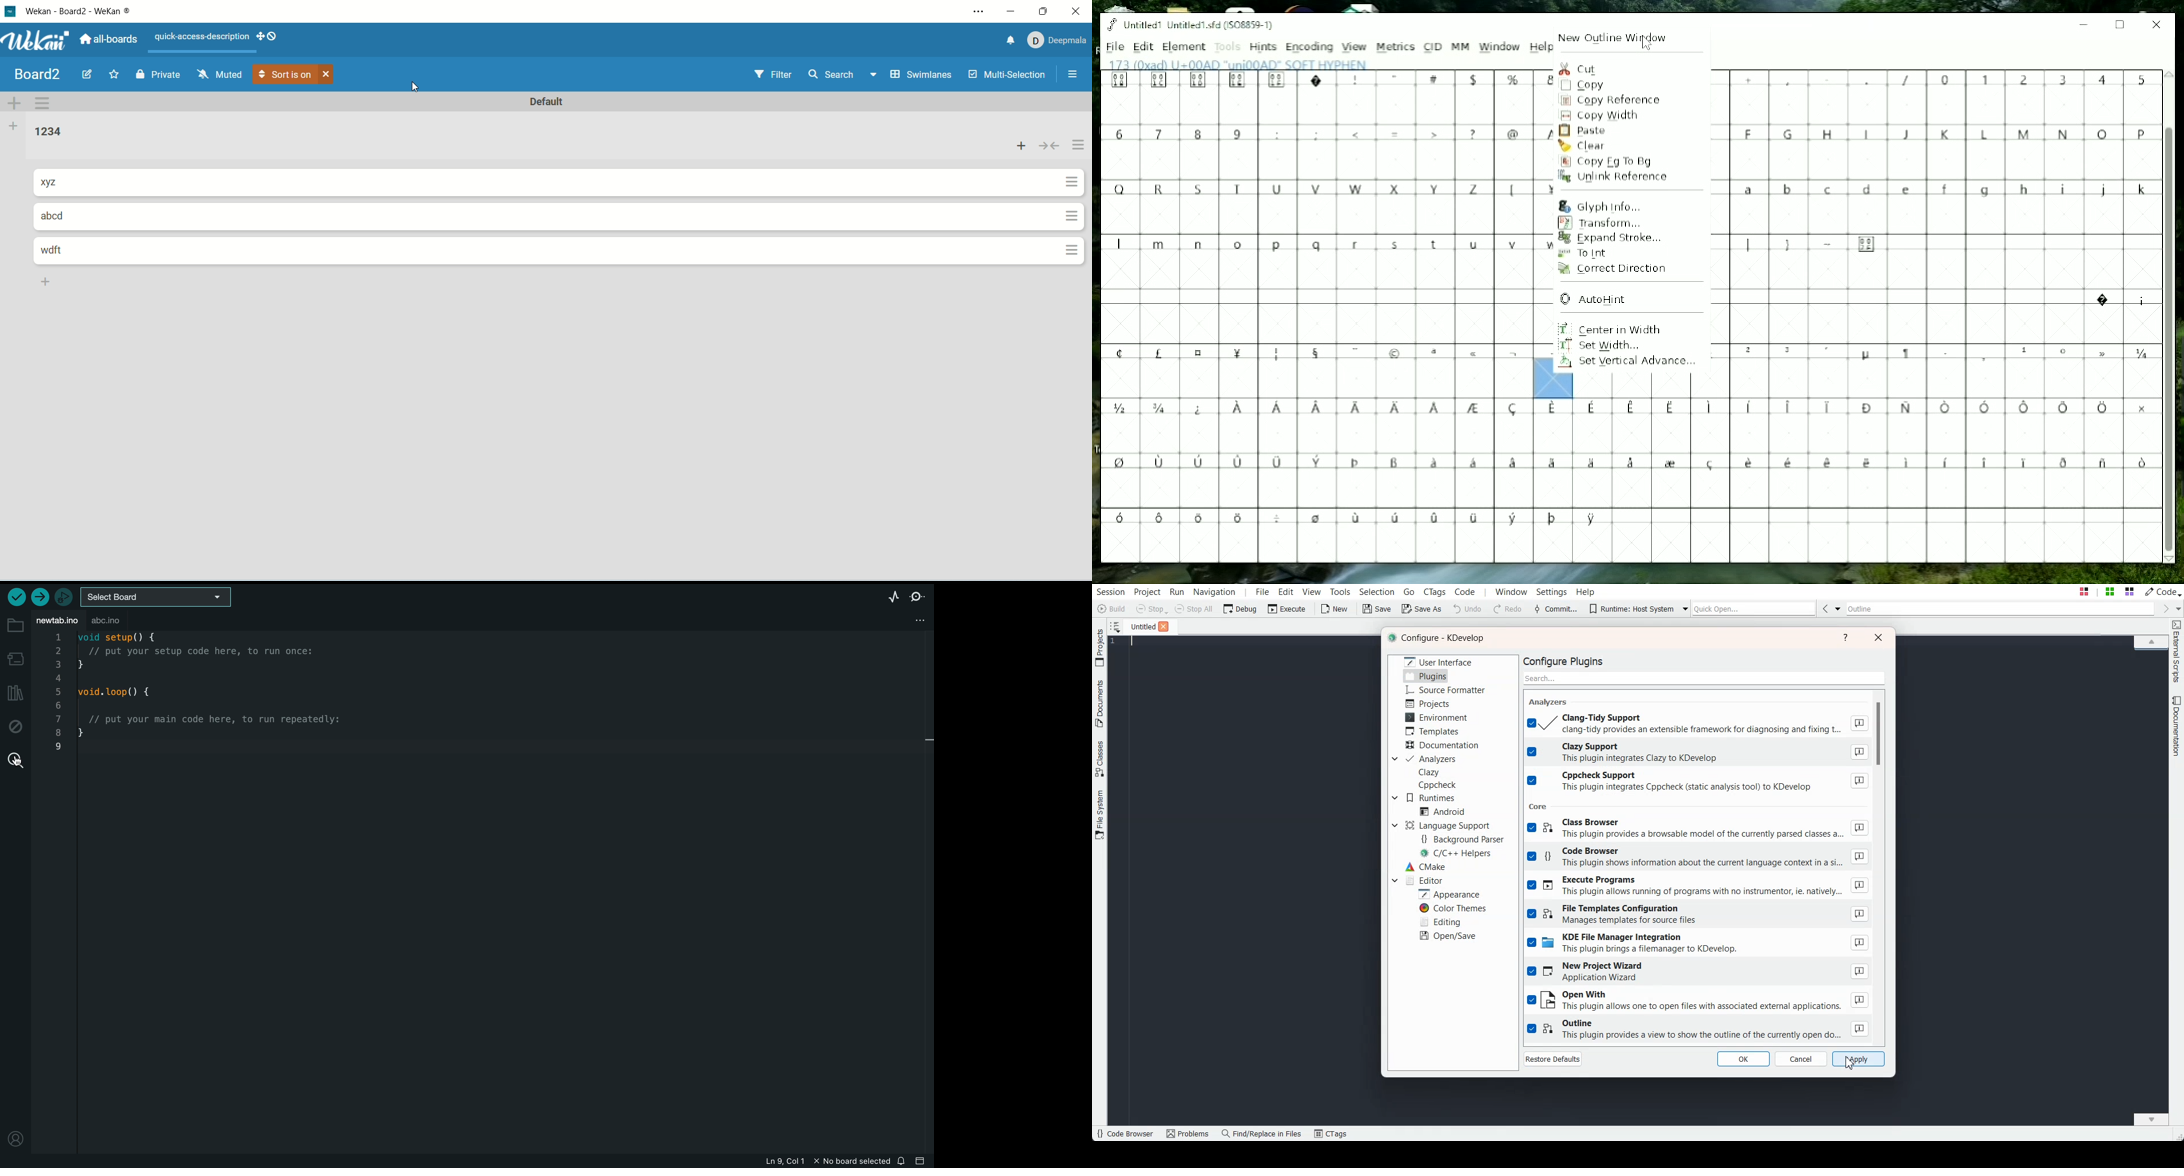 Image resolution: width=2184 pixels, height=1176 pixels. Describe the element at coordinates (1264, 47) in the screenshot. I see `Hints` at that location.